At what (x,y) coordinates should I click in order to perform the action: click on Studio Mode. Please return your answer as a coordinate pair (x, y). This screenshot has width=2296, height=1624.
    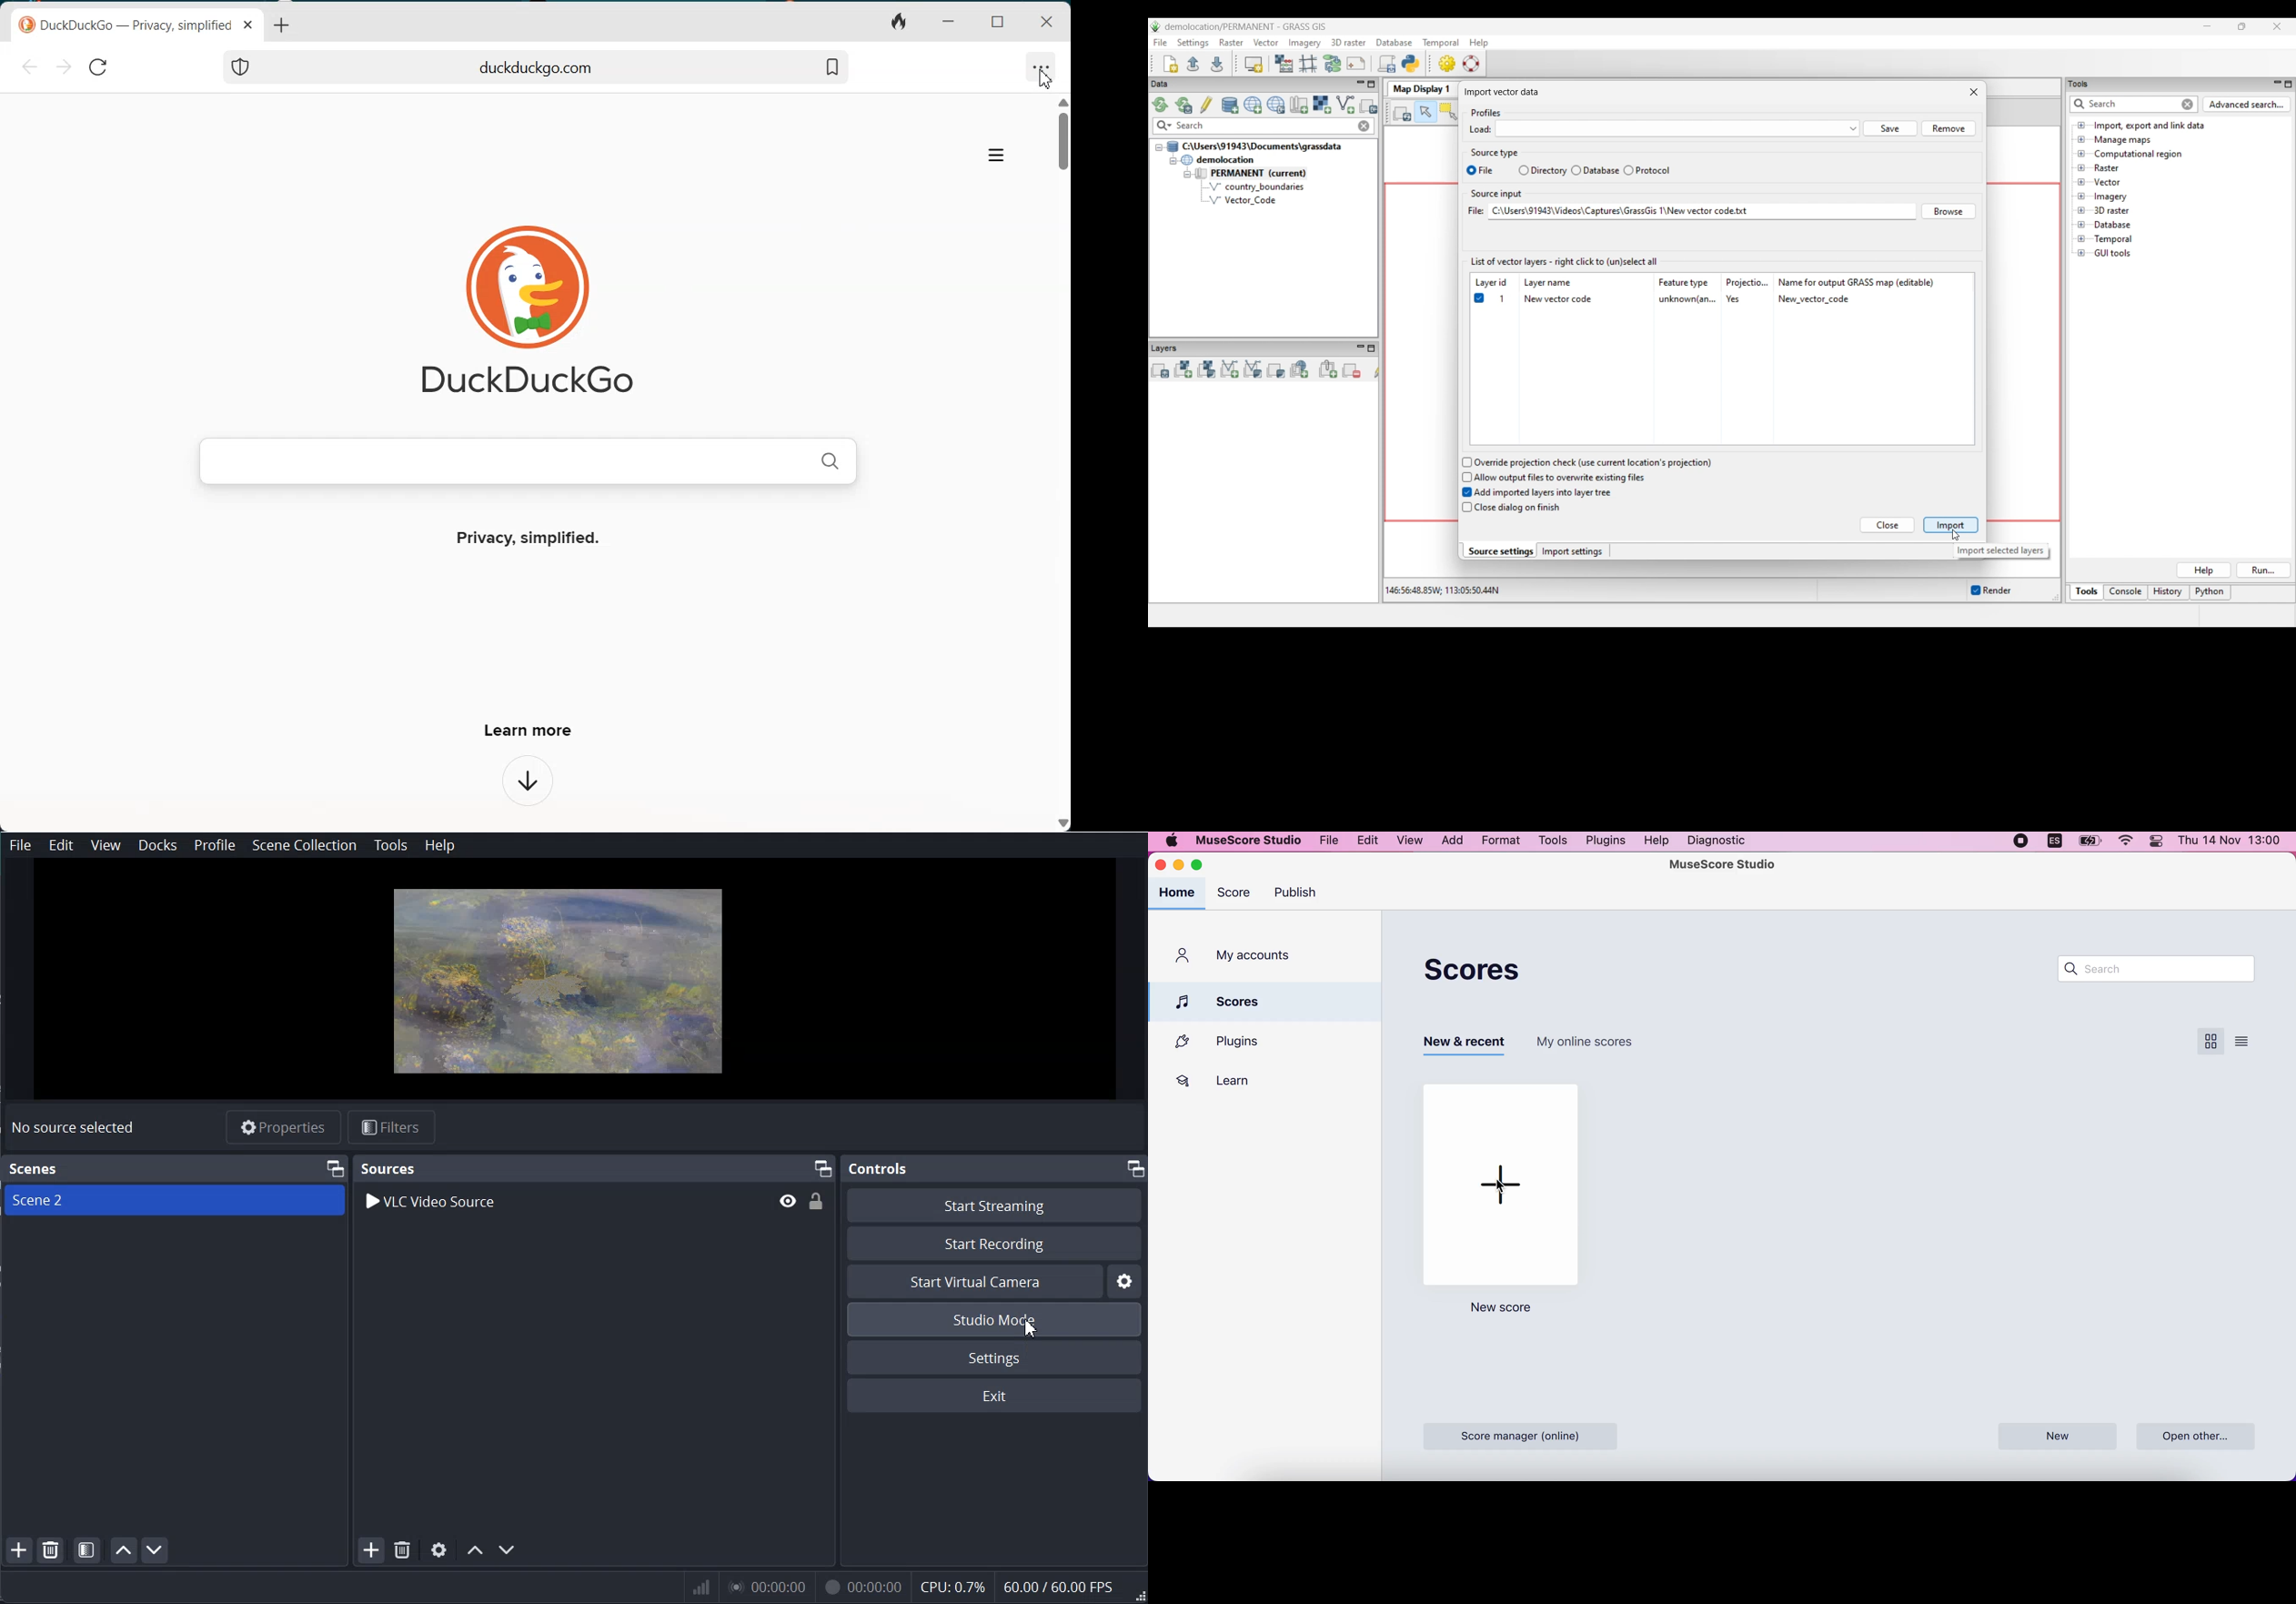
    Looking at the image, I should click on (997, 1319).